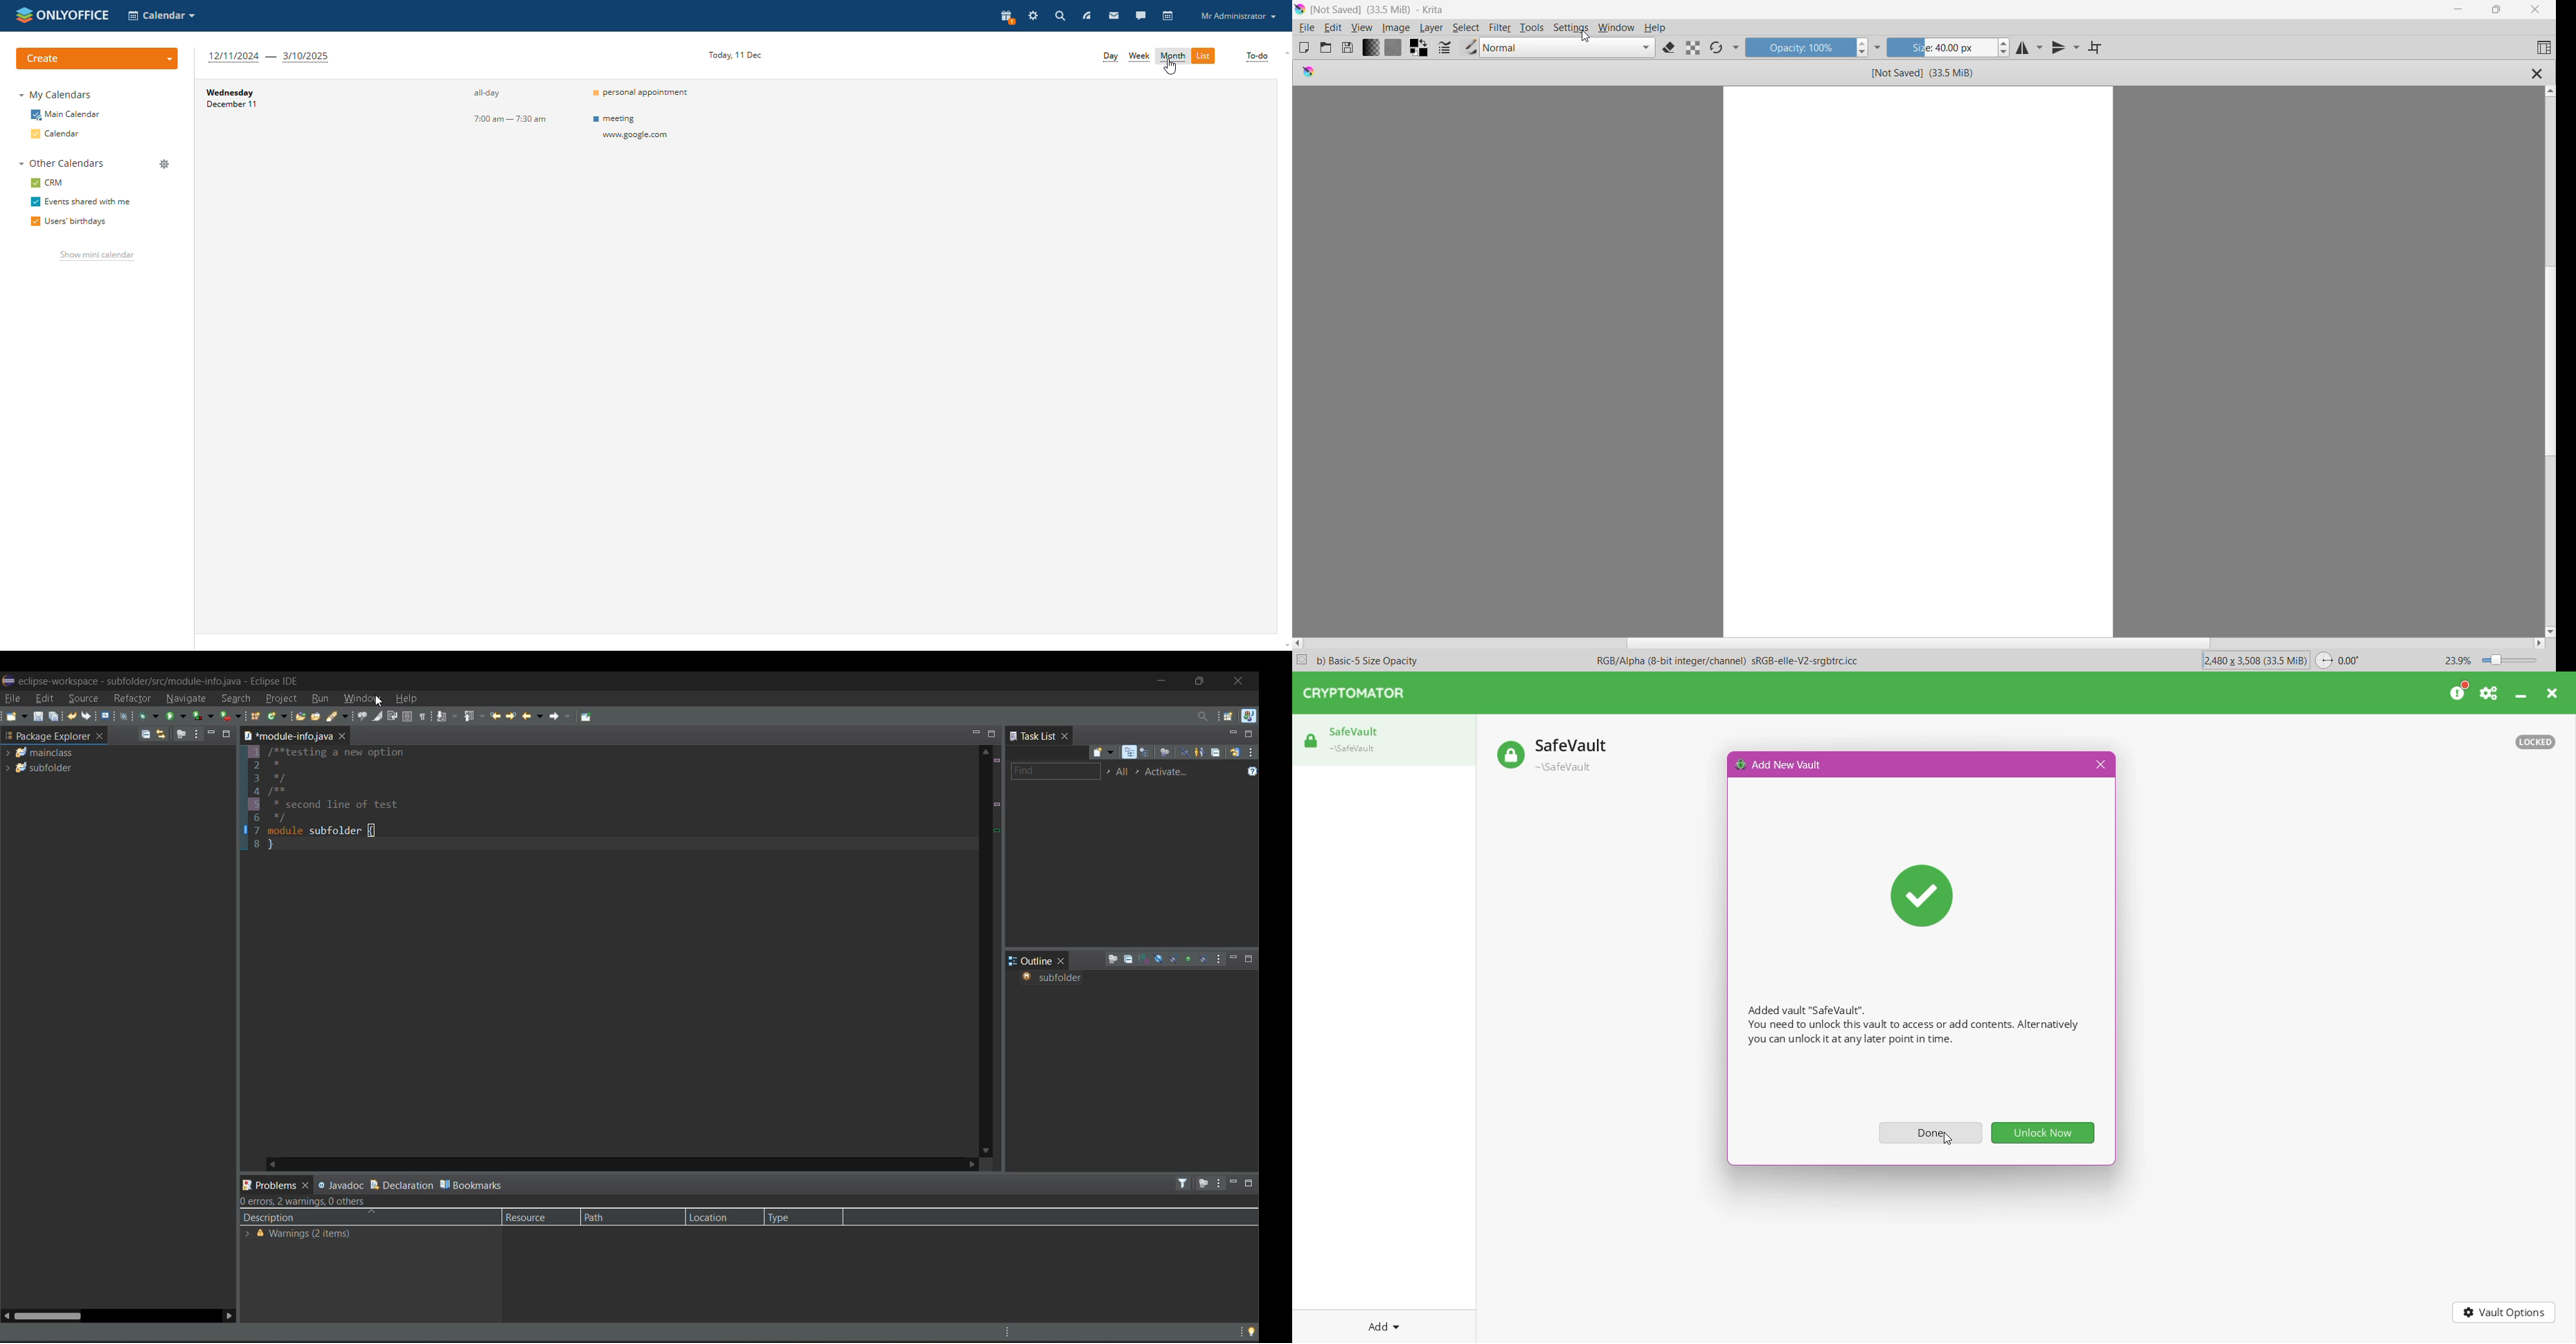 This screenshot has width=2576, height=1344. What do you see at coordinates (1380, 9) in the screenshot?
I see `File Name, Size - Application Name` at bounding box center [1380, 9].